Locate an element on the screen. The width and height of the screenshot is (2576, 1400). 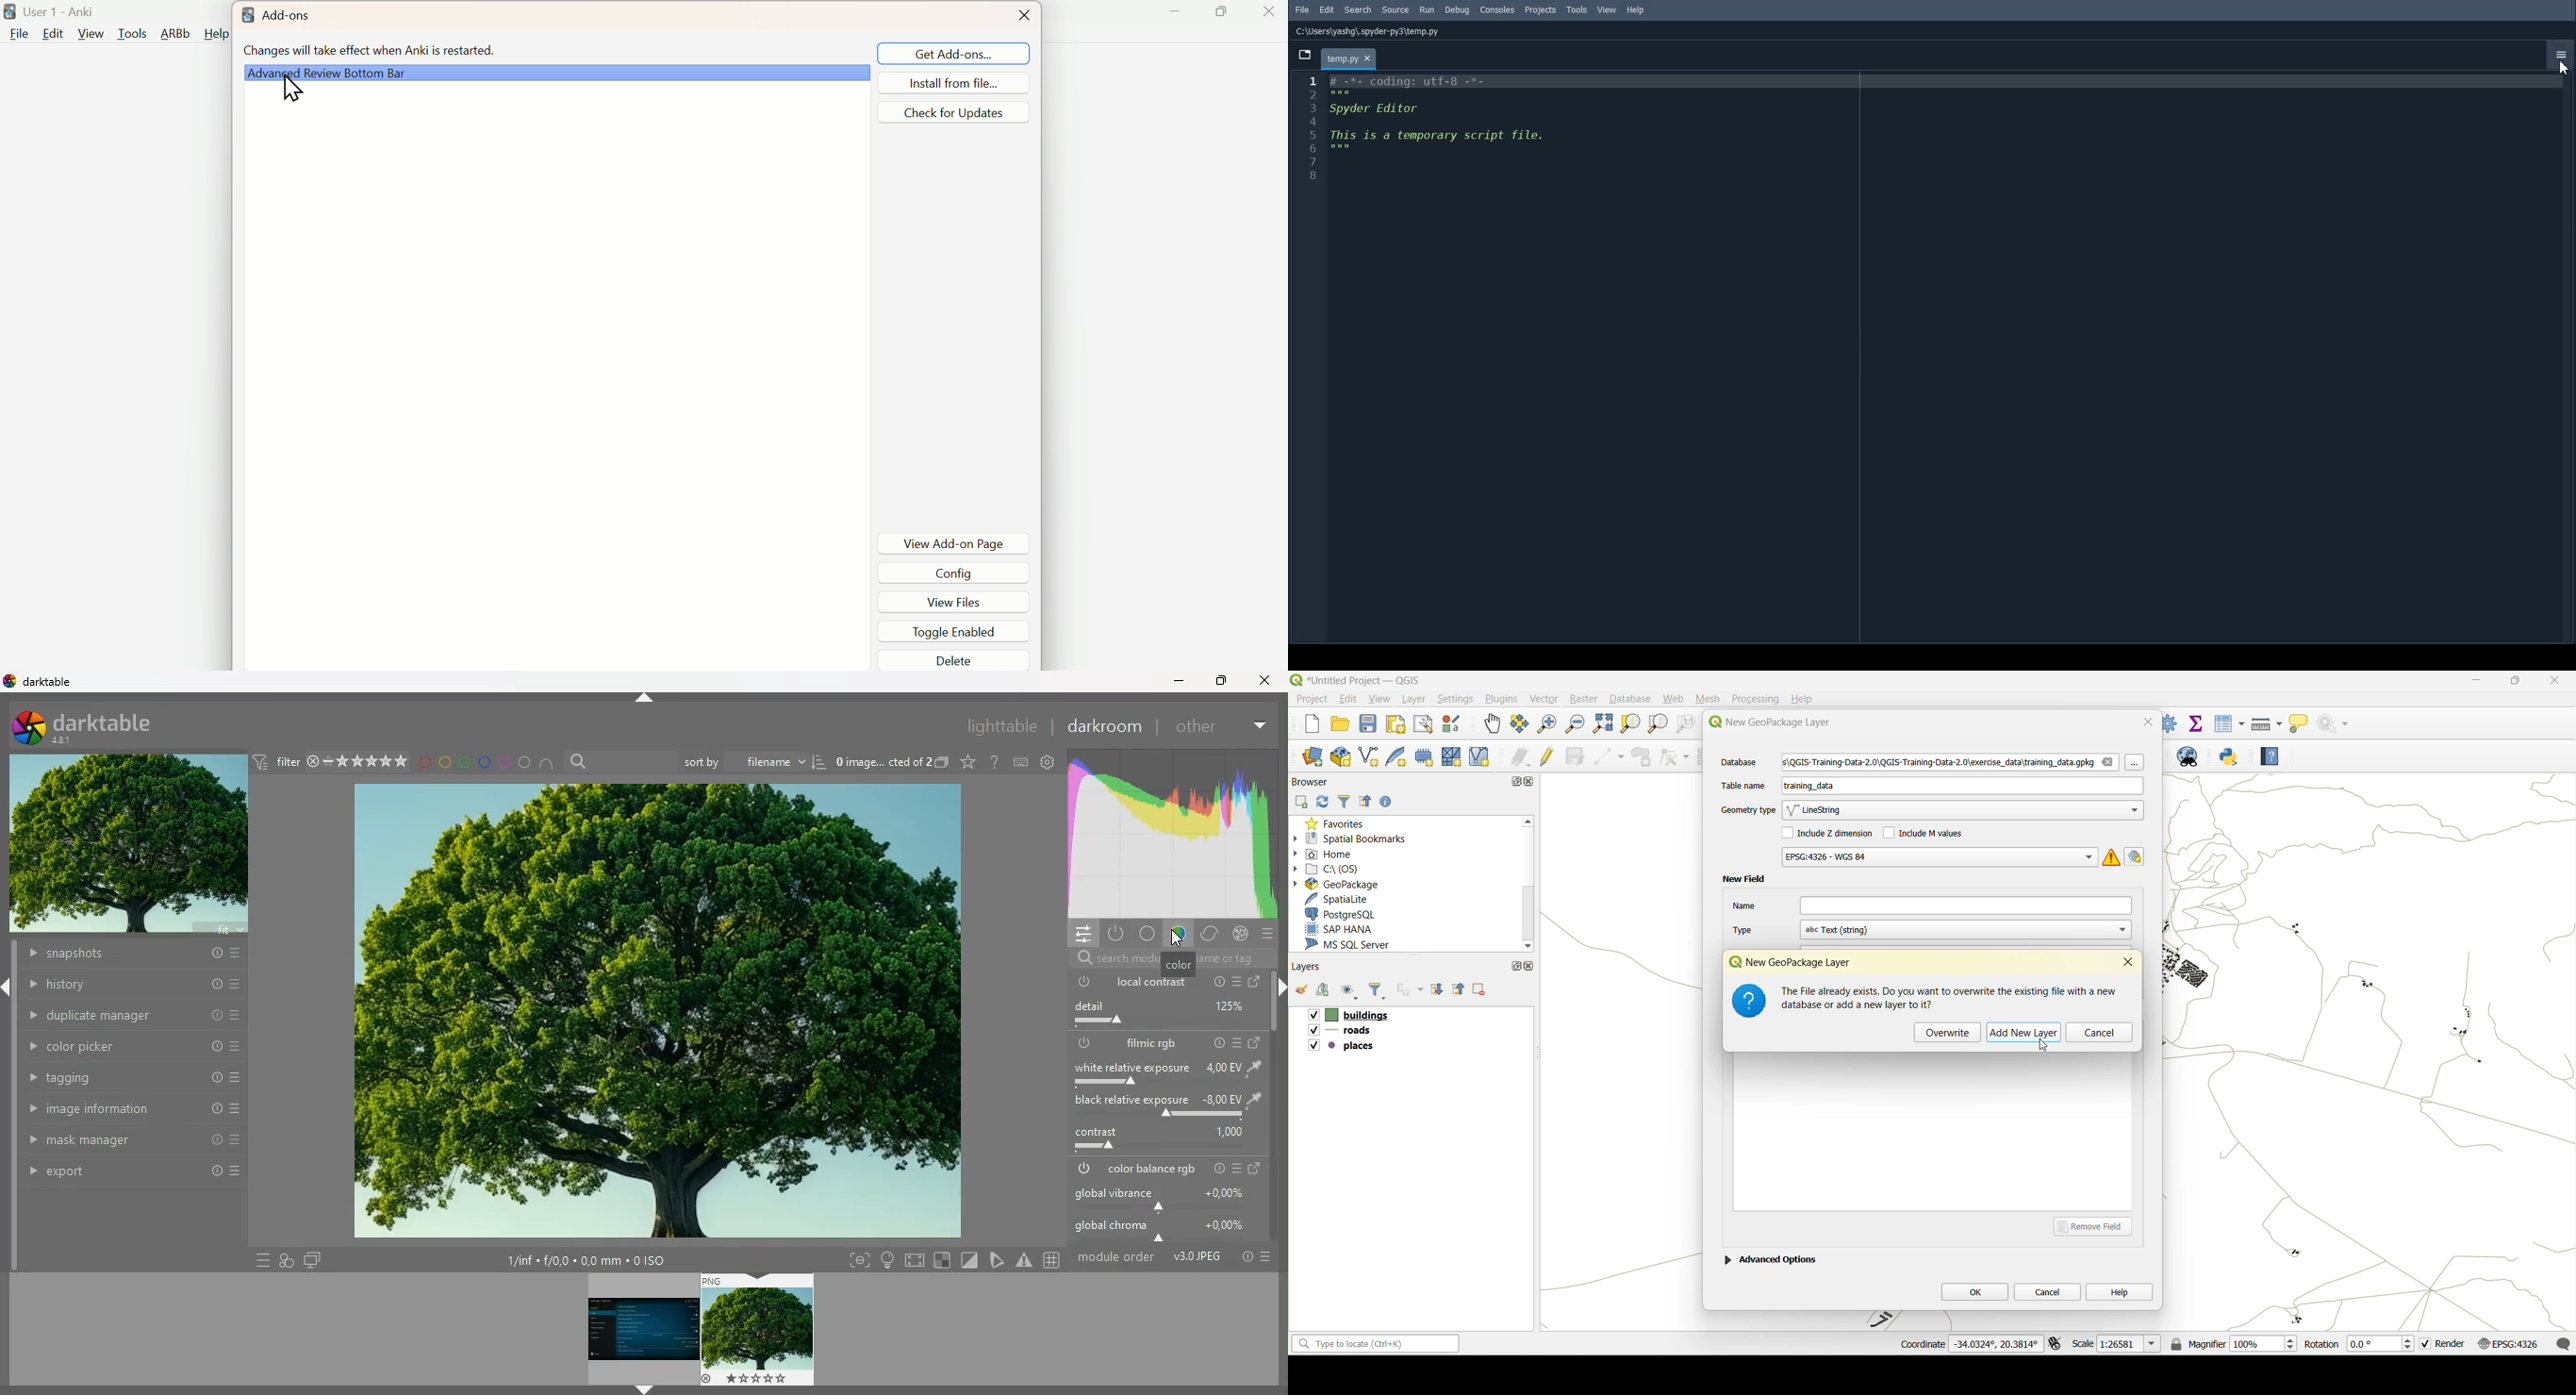
Source is located at coordinates (1395, 9).